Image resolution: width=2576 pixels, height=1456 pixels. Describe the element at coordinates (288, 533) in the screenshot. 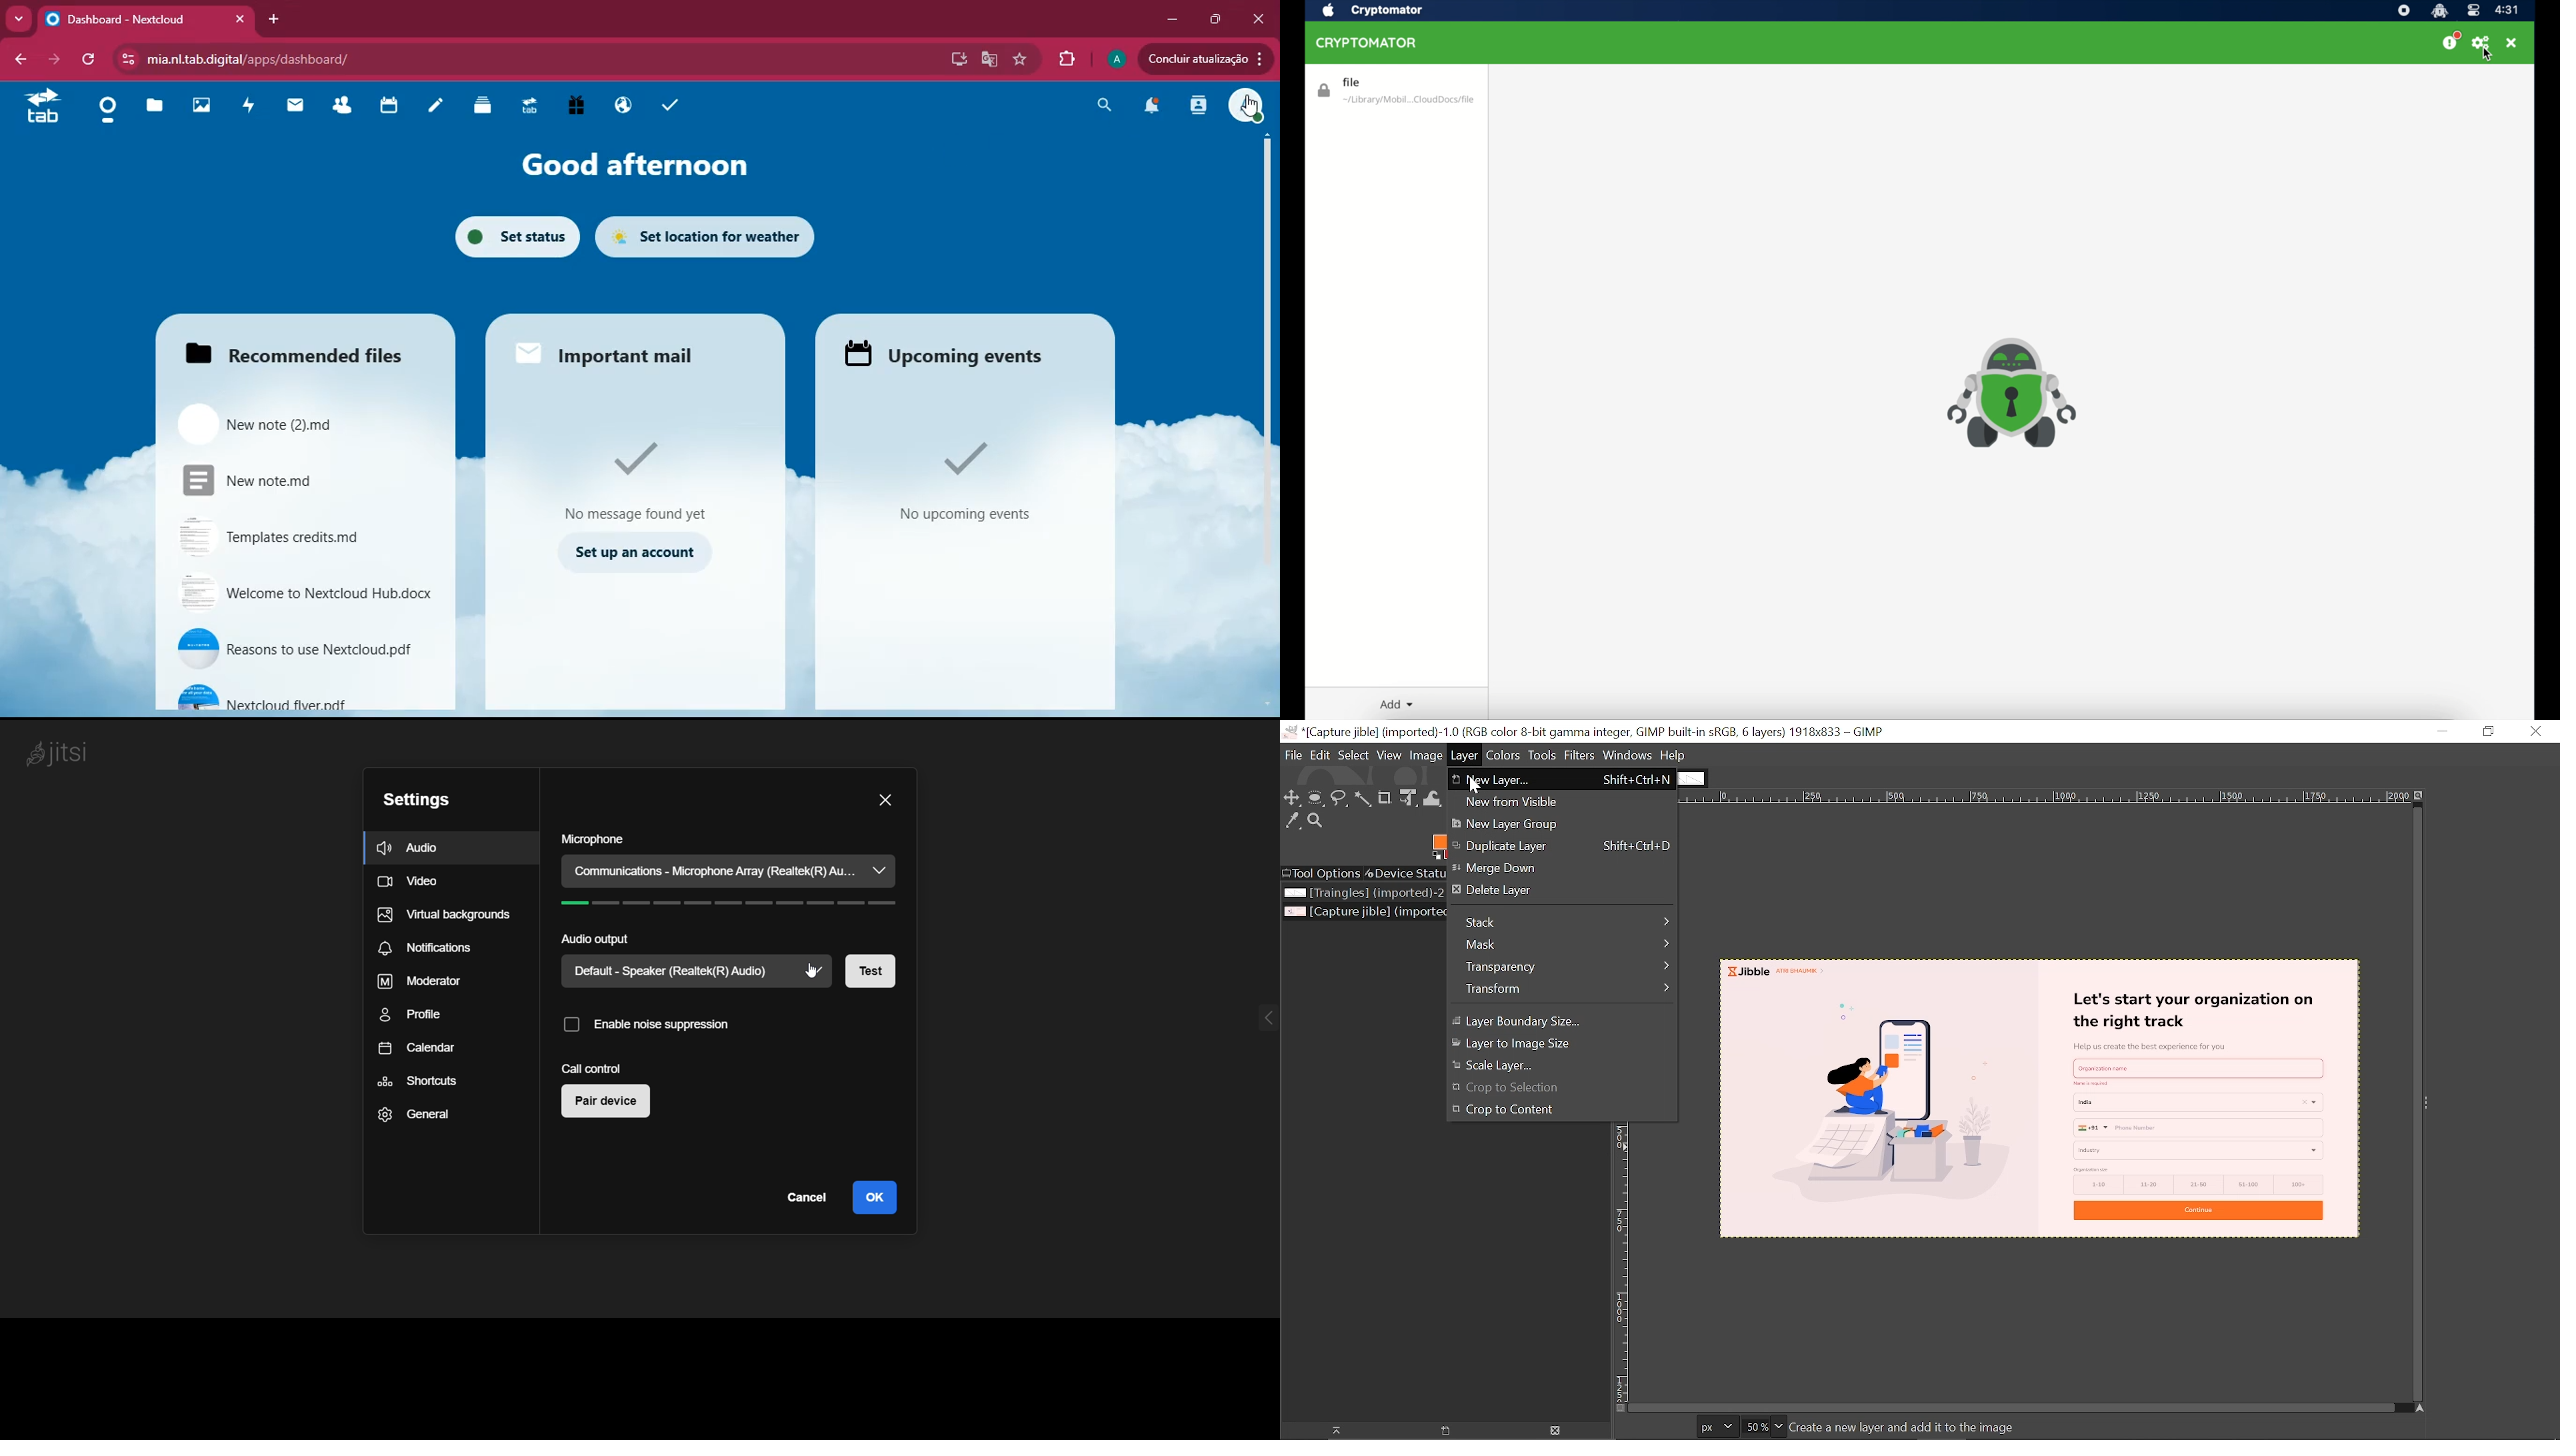

I see `file` at that location.